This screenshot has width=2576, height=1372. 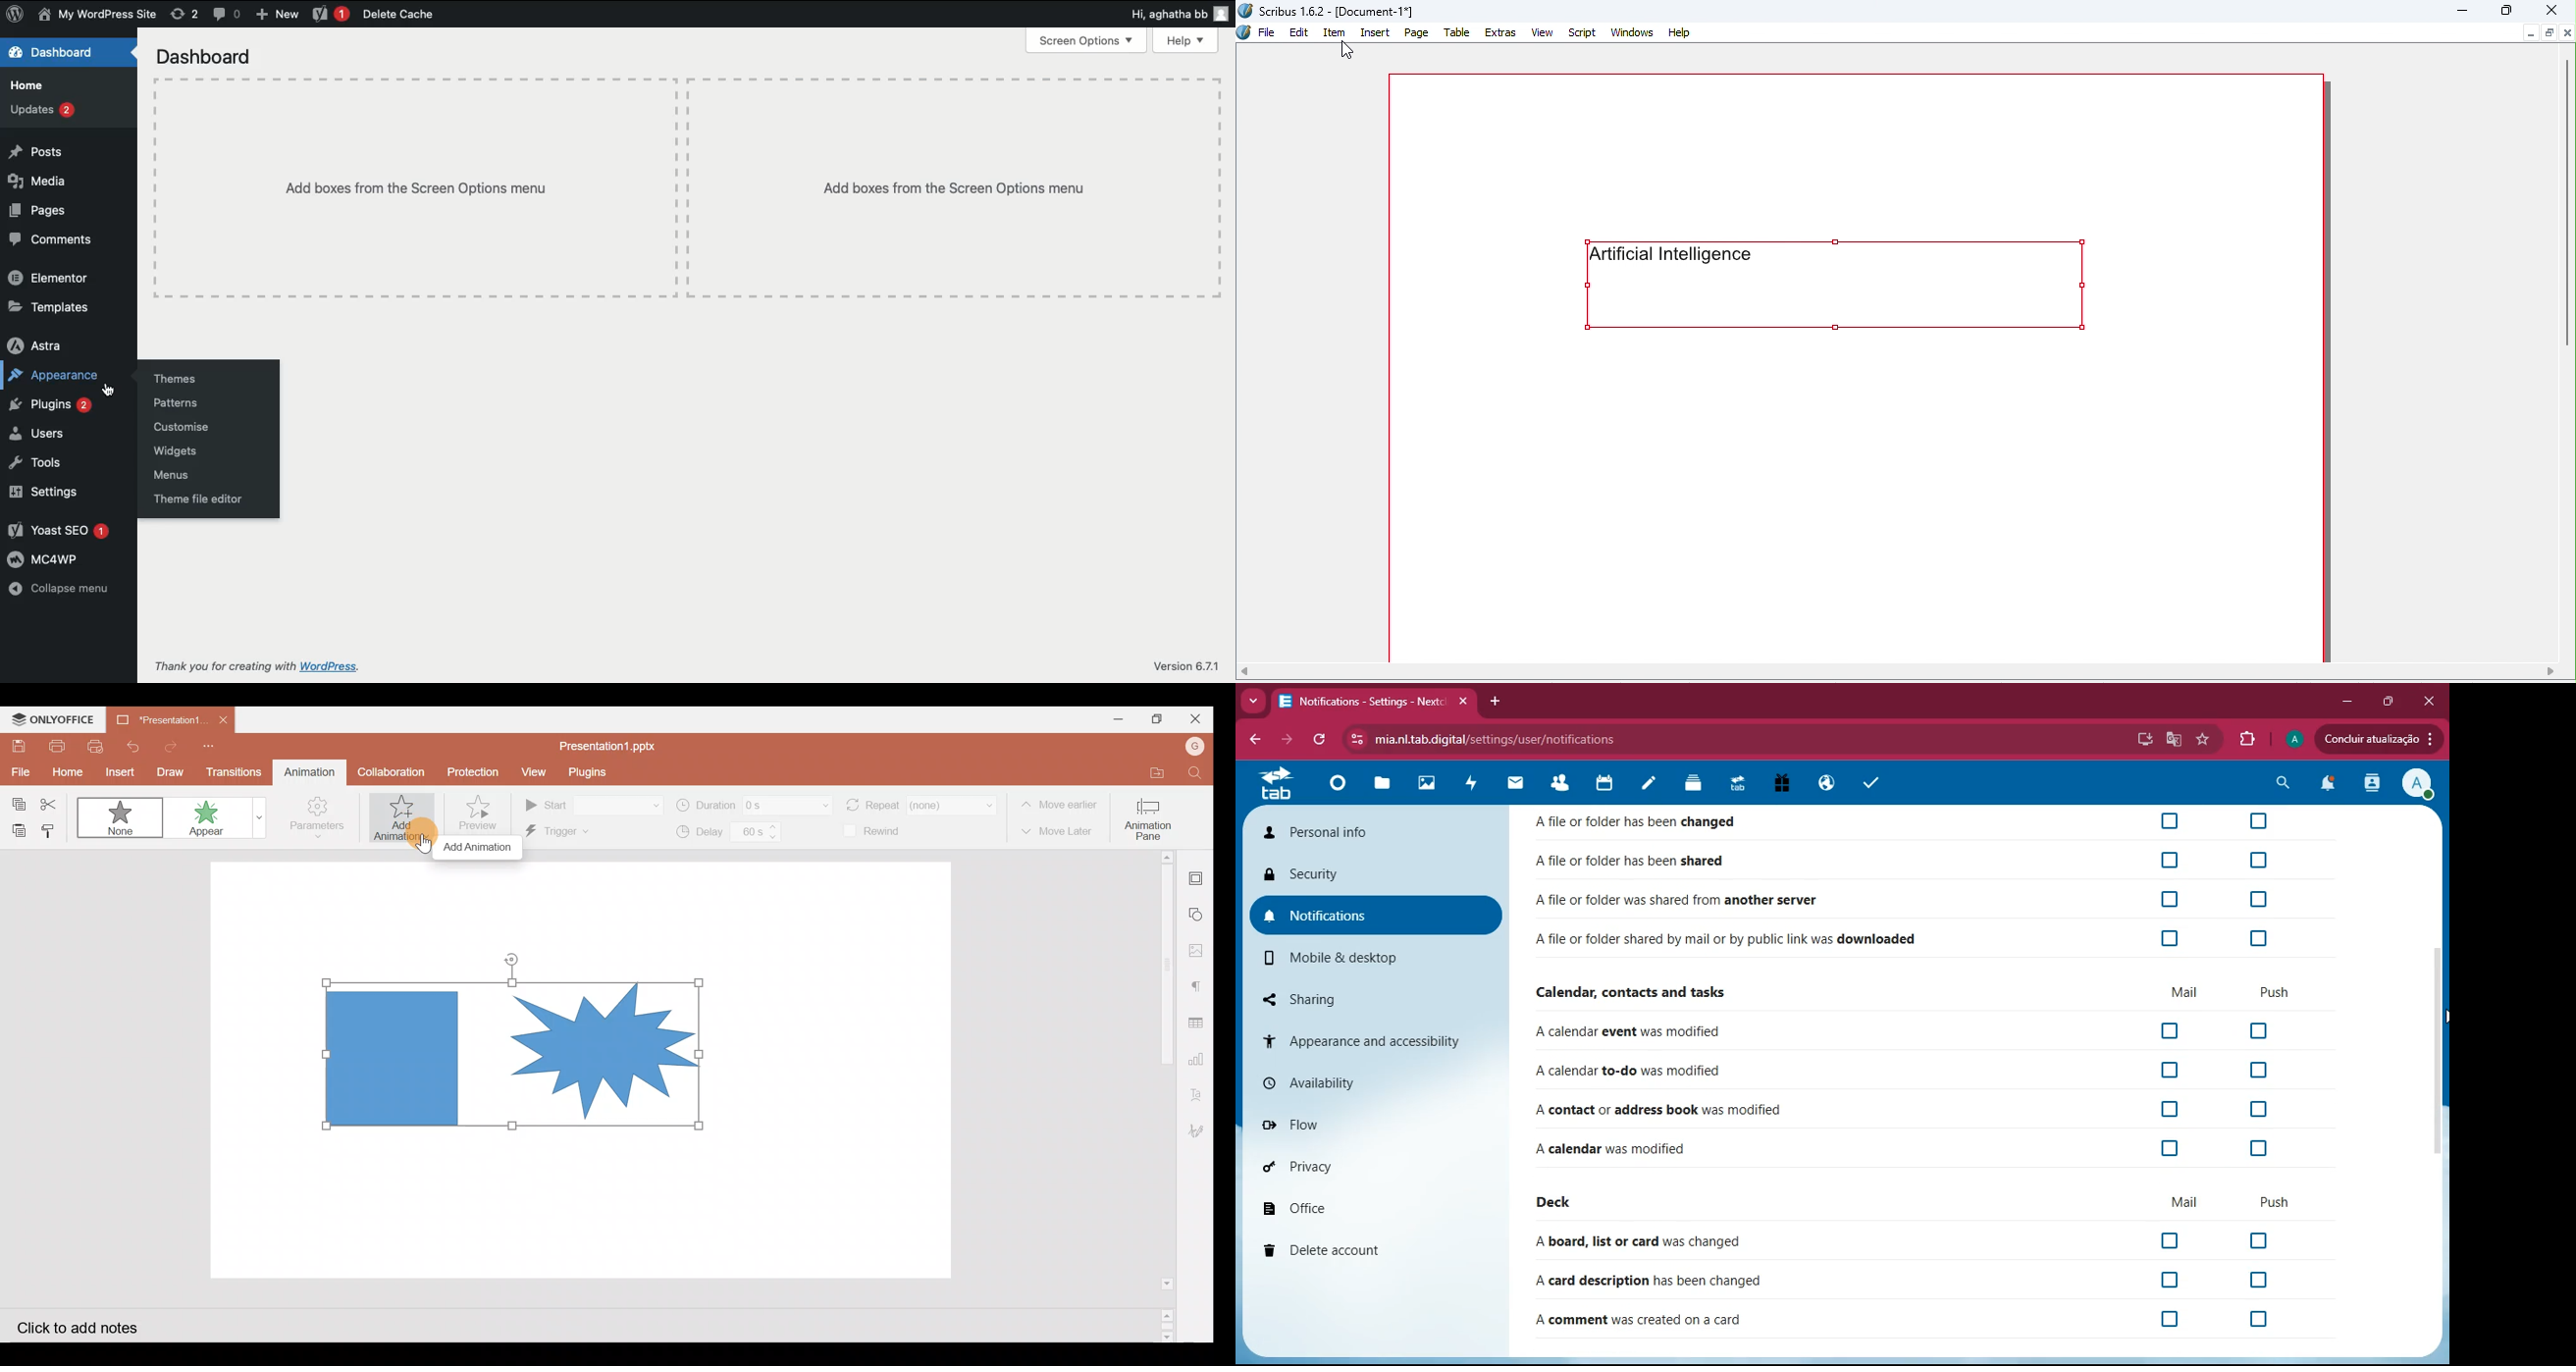 I want to click on Quick print, so click(x=95, y=745).